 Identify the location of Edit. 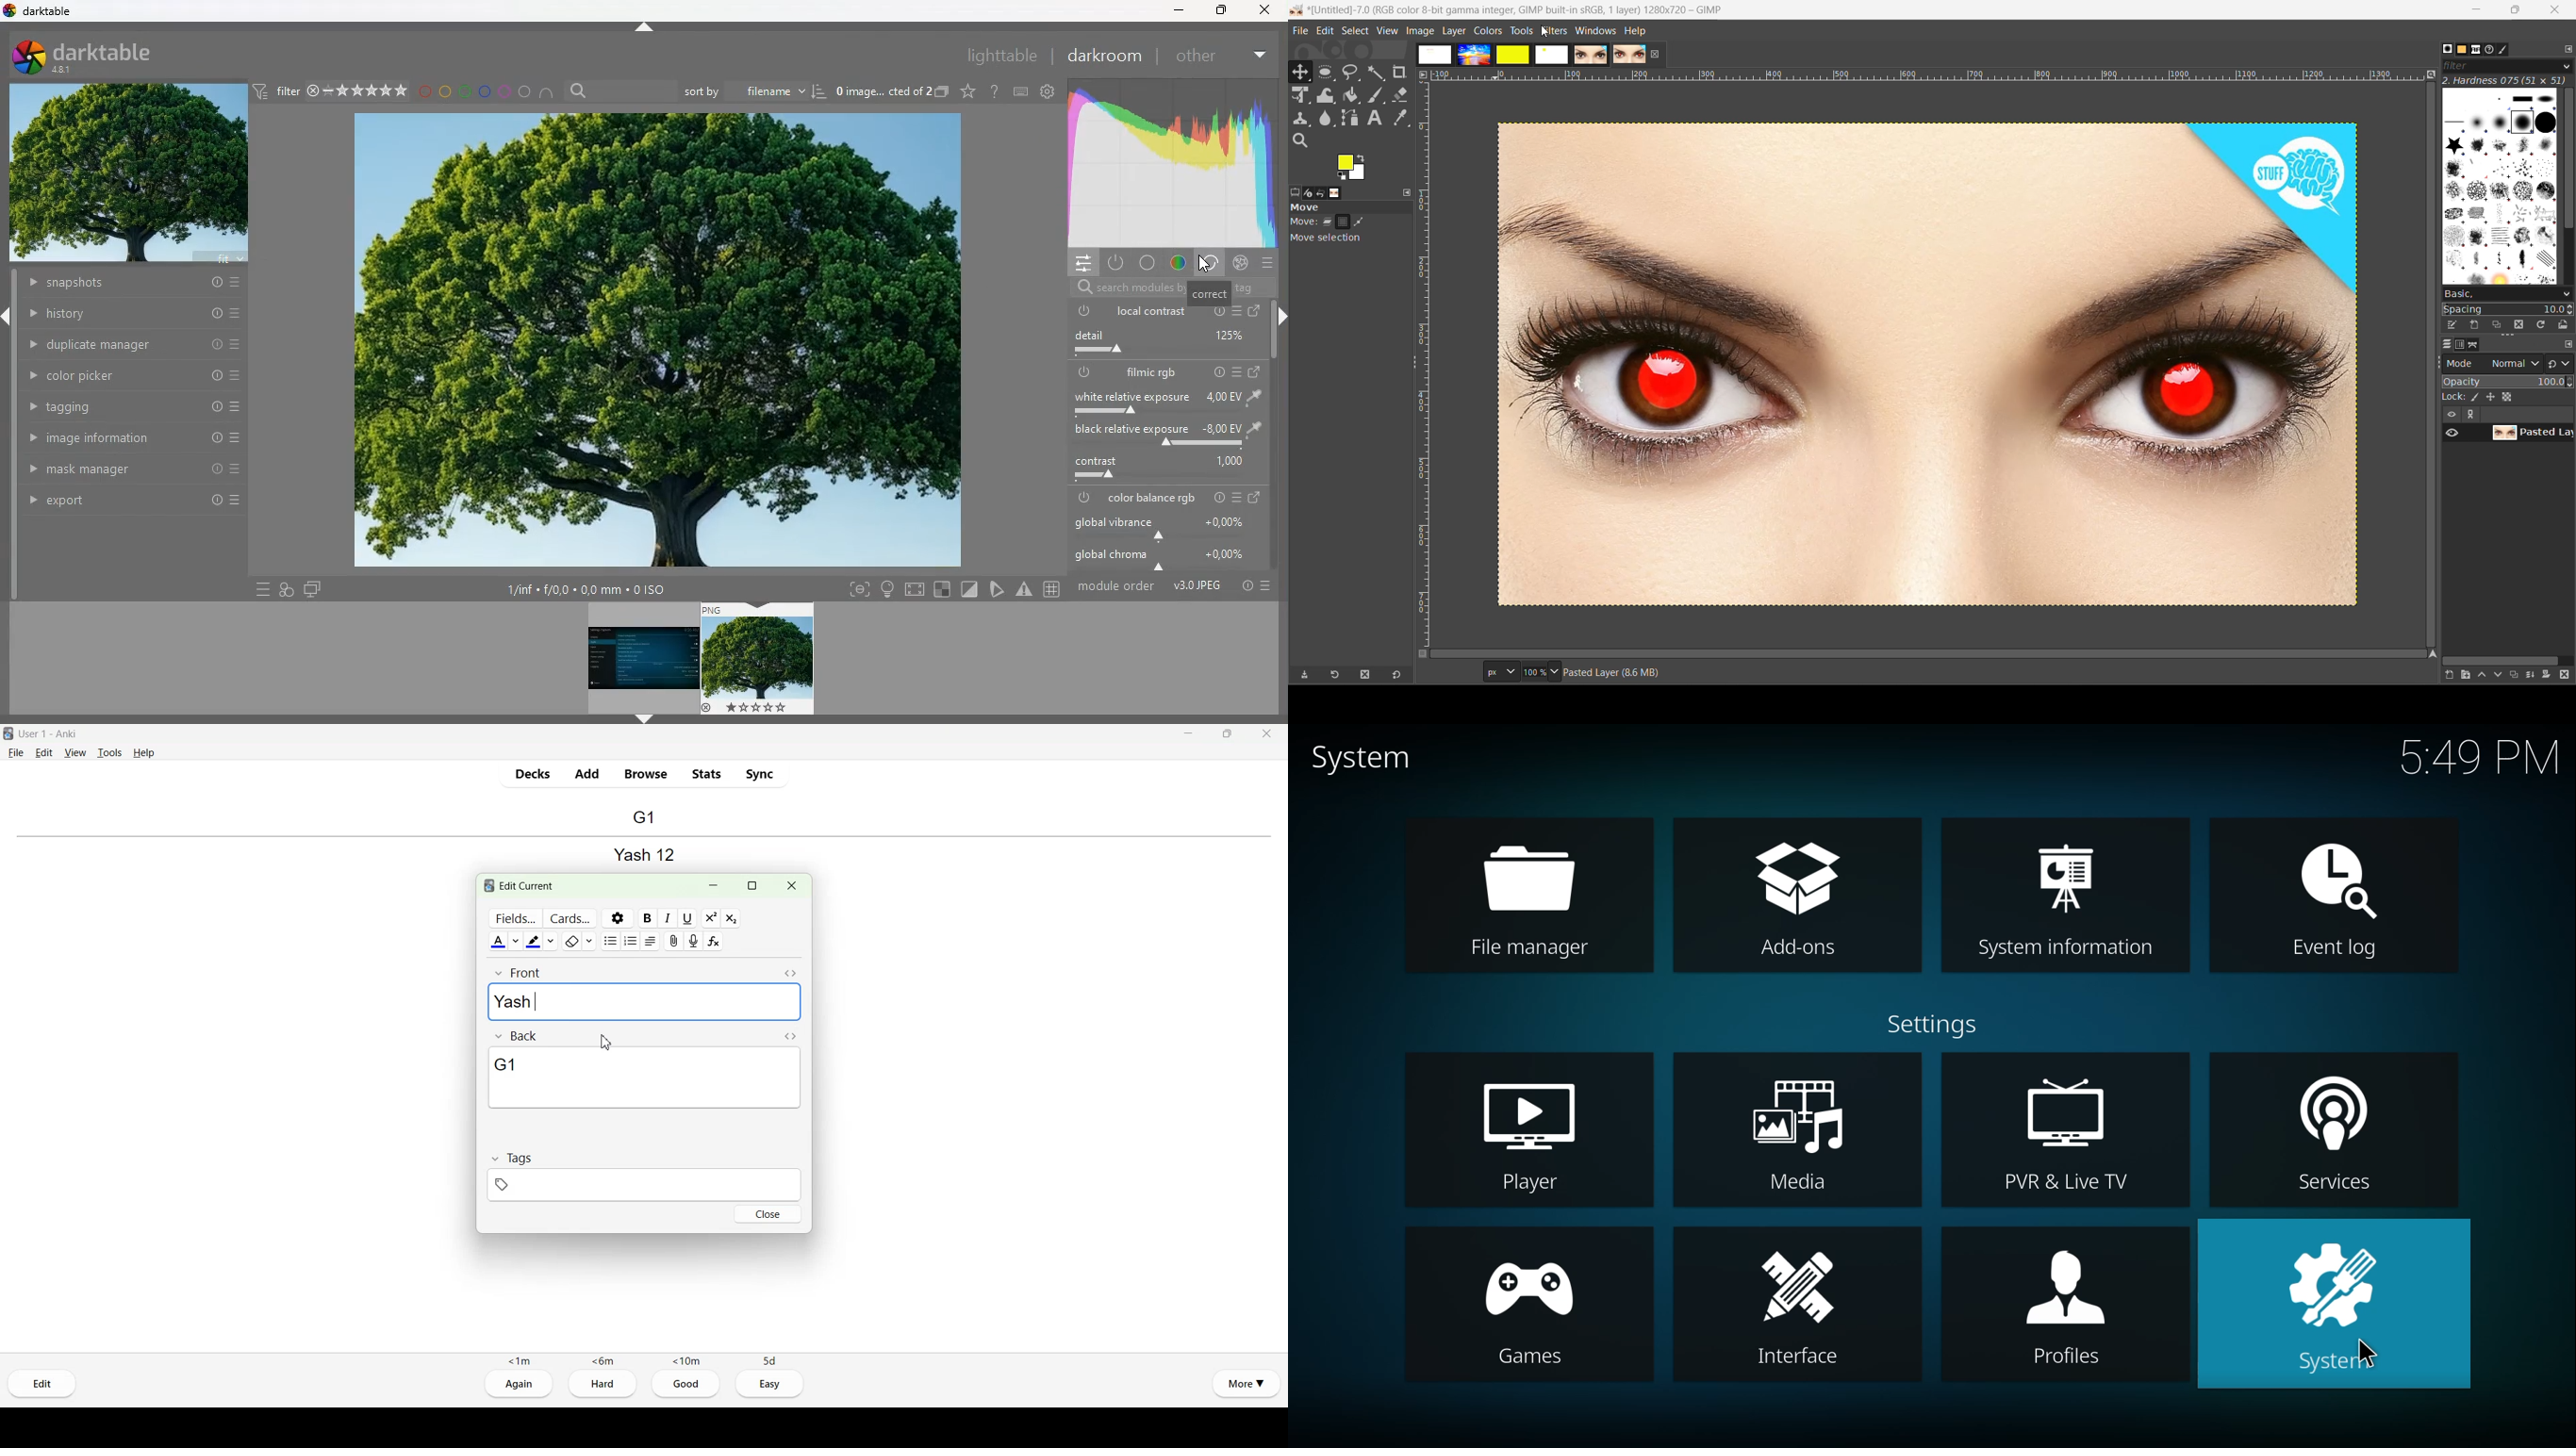
(43, 1384).